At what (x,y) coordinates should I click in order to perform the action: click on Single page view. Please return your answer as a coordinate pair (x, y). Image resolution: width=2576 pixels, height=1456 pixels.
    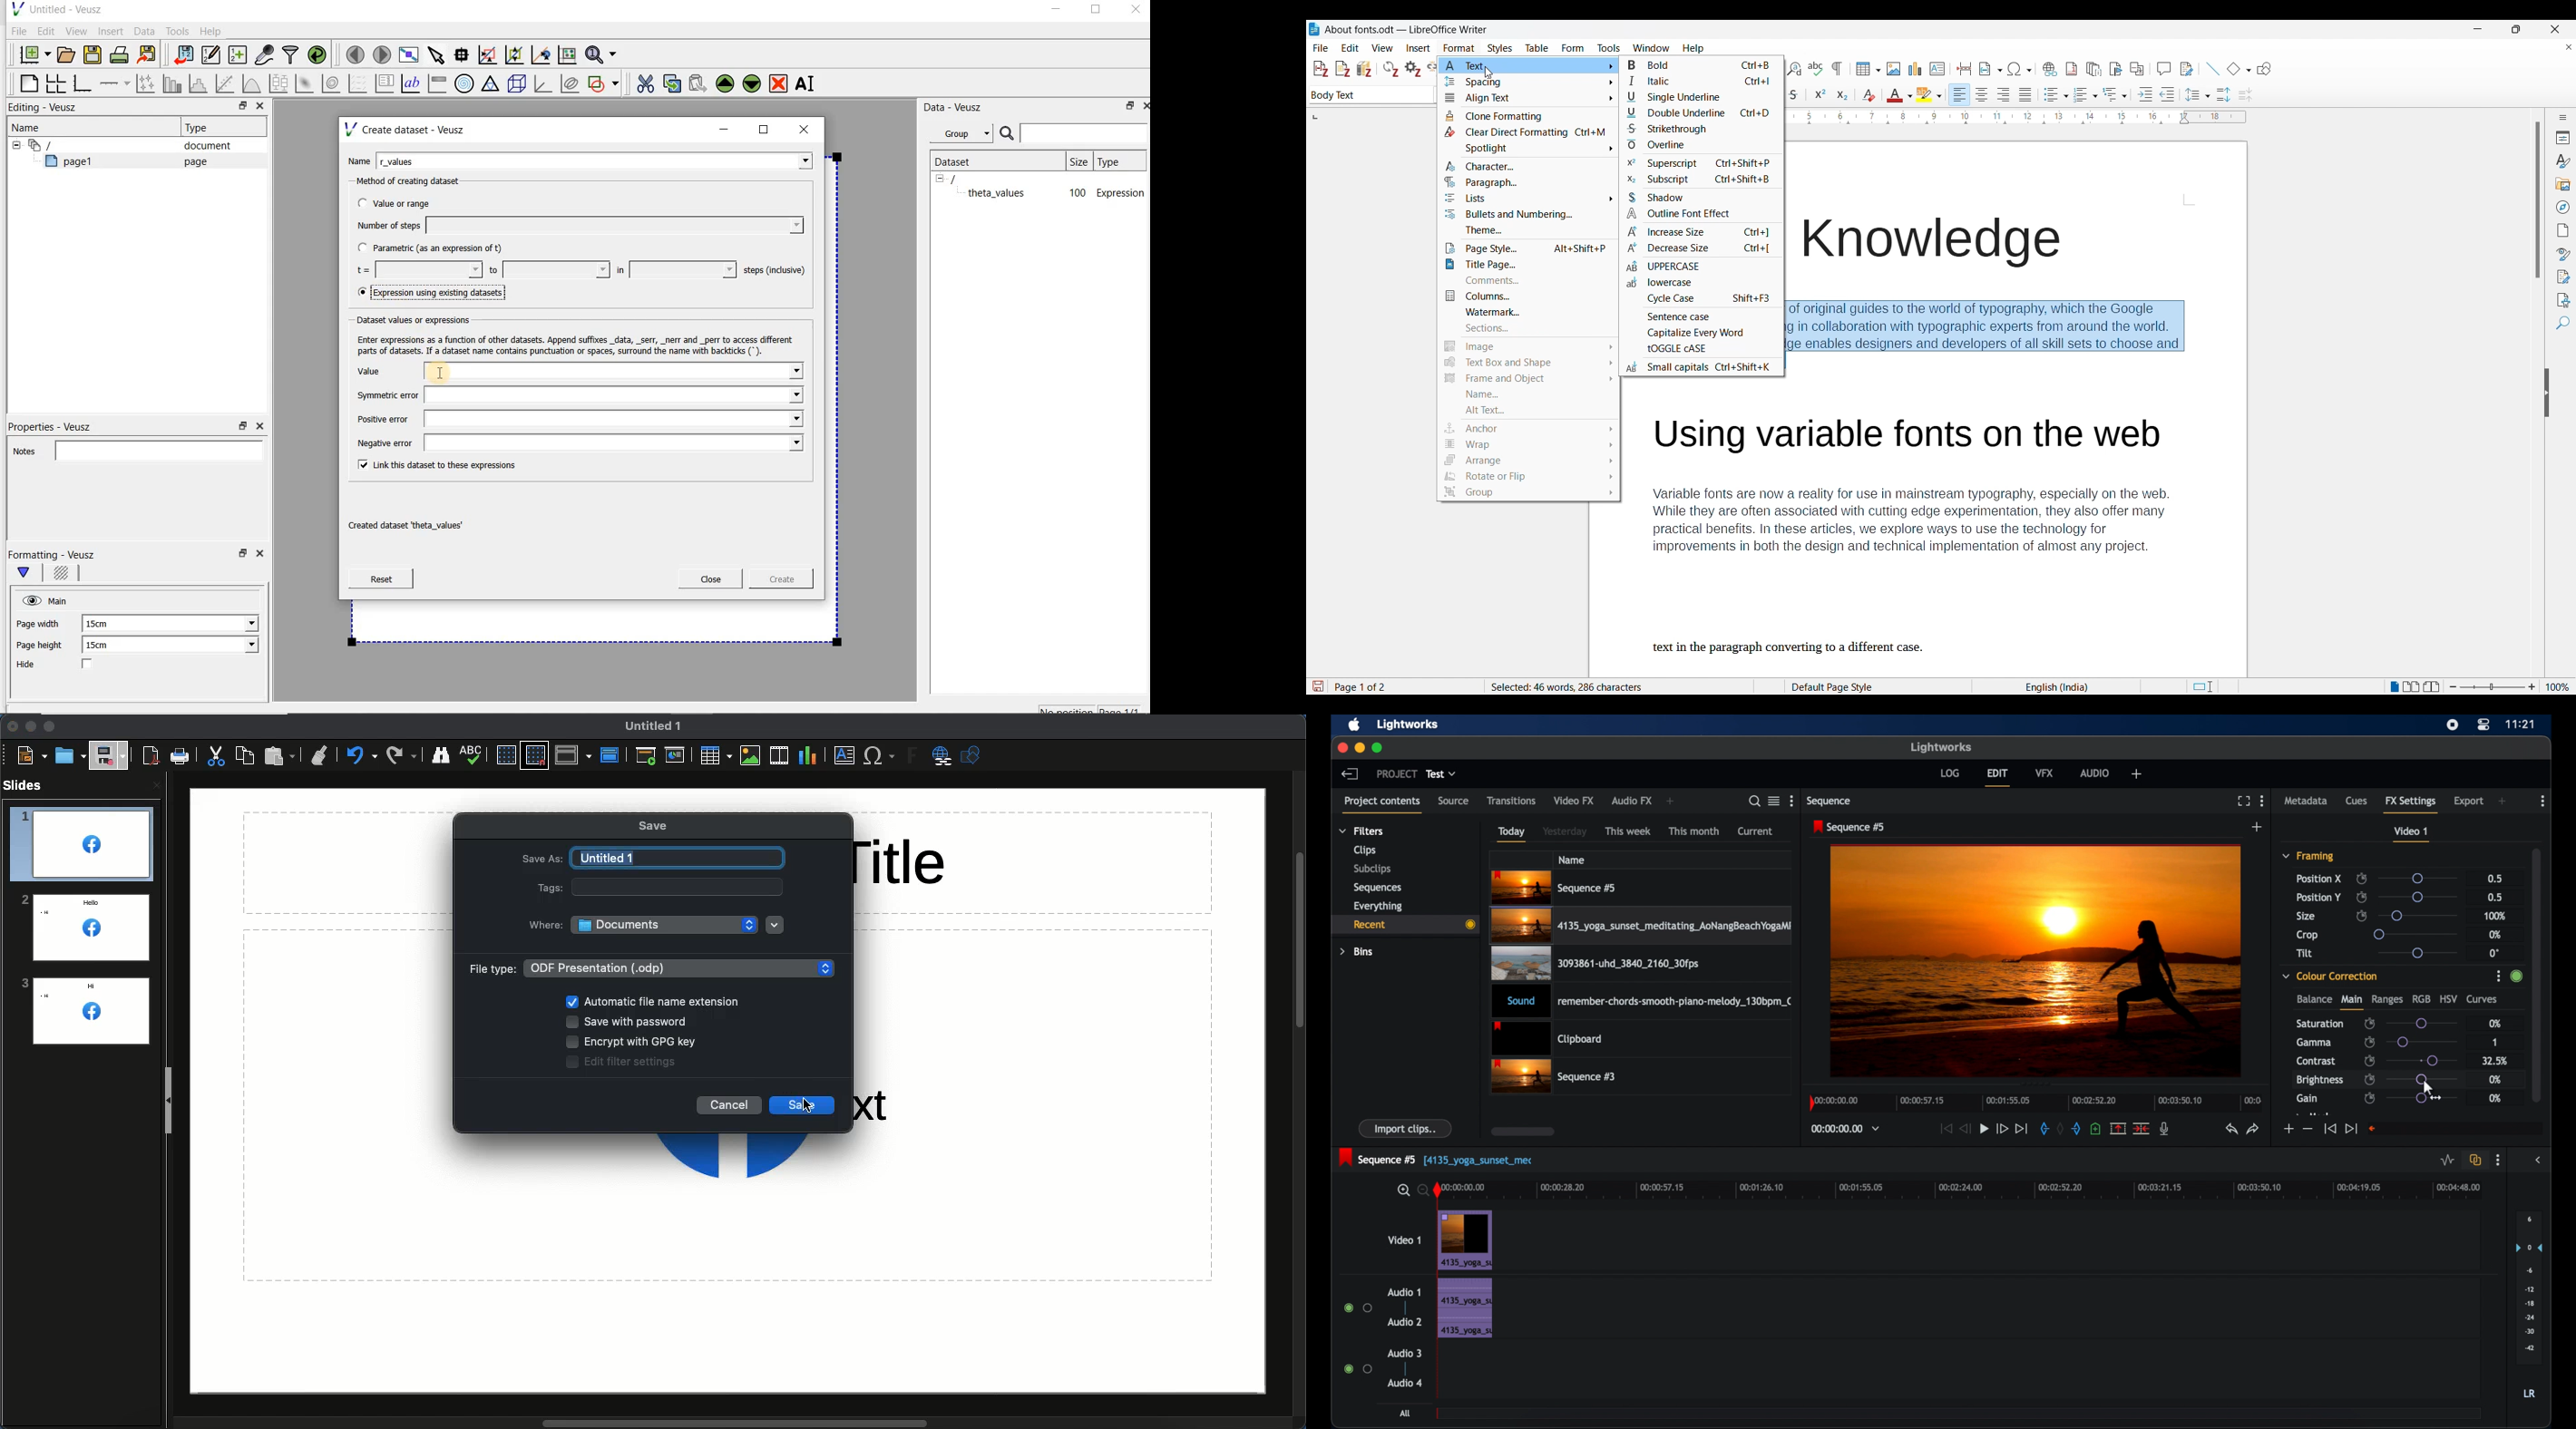
    Looking at the image, I should click on (2395, 687).